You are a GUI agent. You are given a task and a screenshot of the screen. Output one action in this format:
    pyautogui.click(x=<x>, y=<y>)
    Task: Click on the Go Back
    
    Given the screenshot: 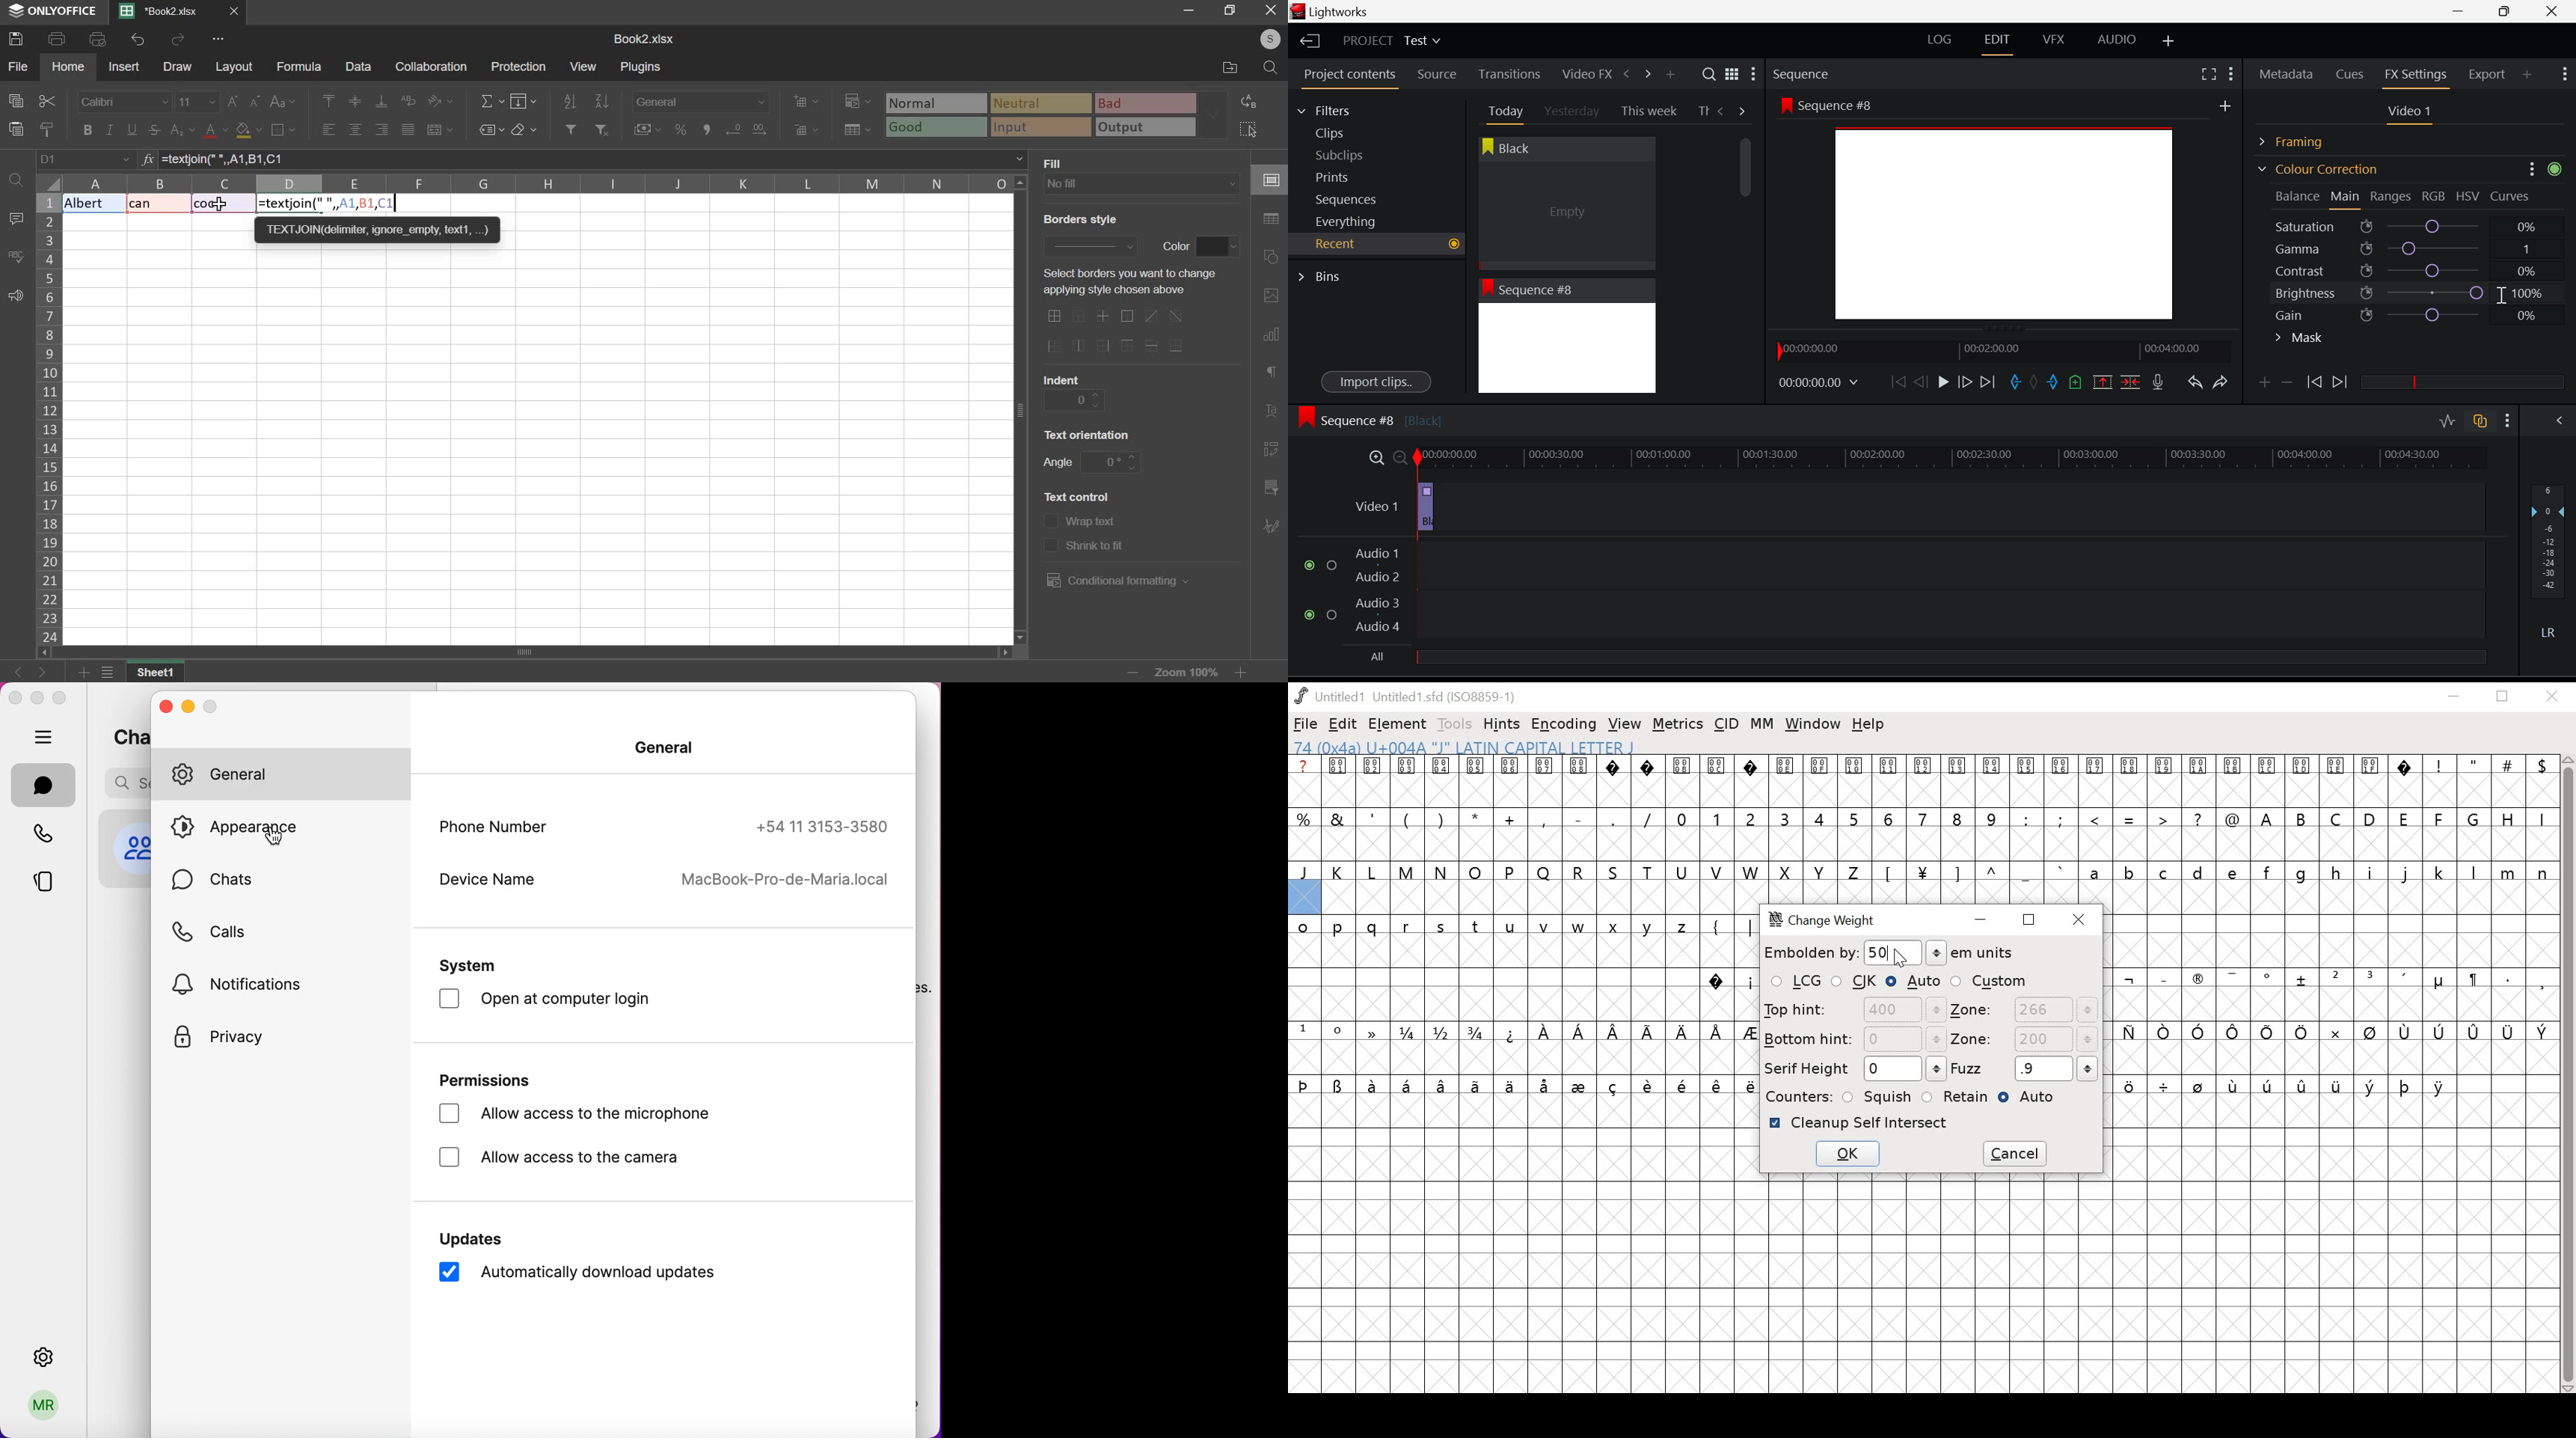 What is the action you would take?
    pyautogui.click(x=1923, y=381)
    